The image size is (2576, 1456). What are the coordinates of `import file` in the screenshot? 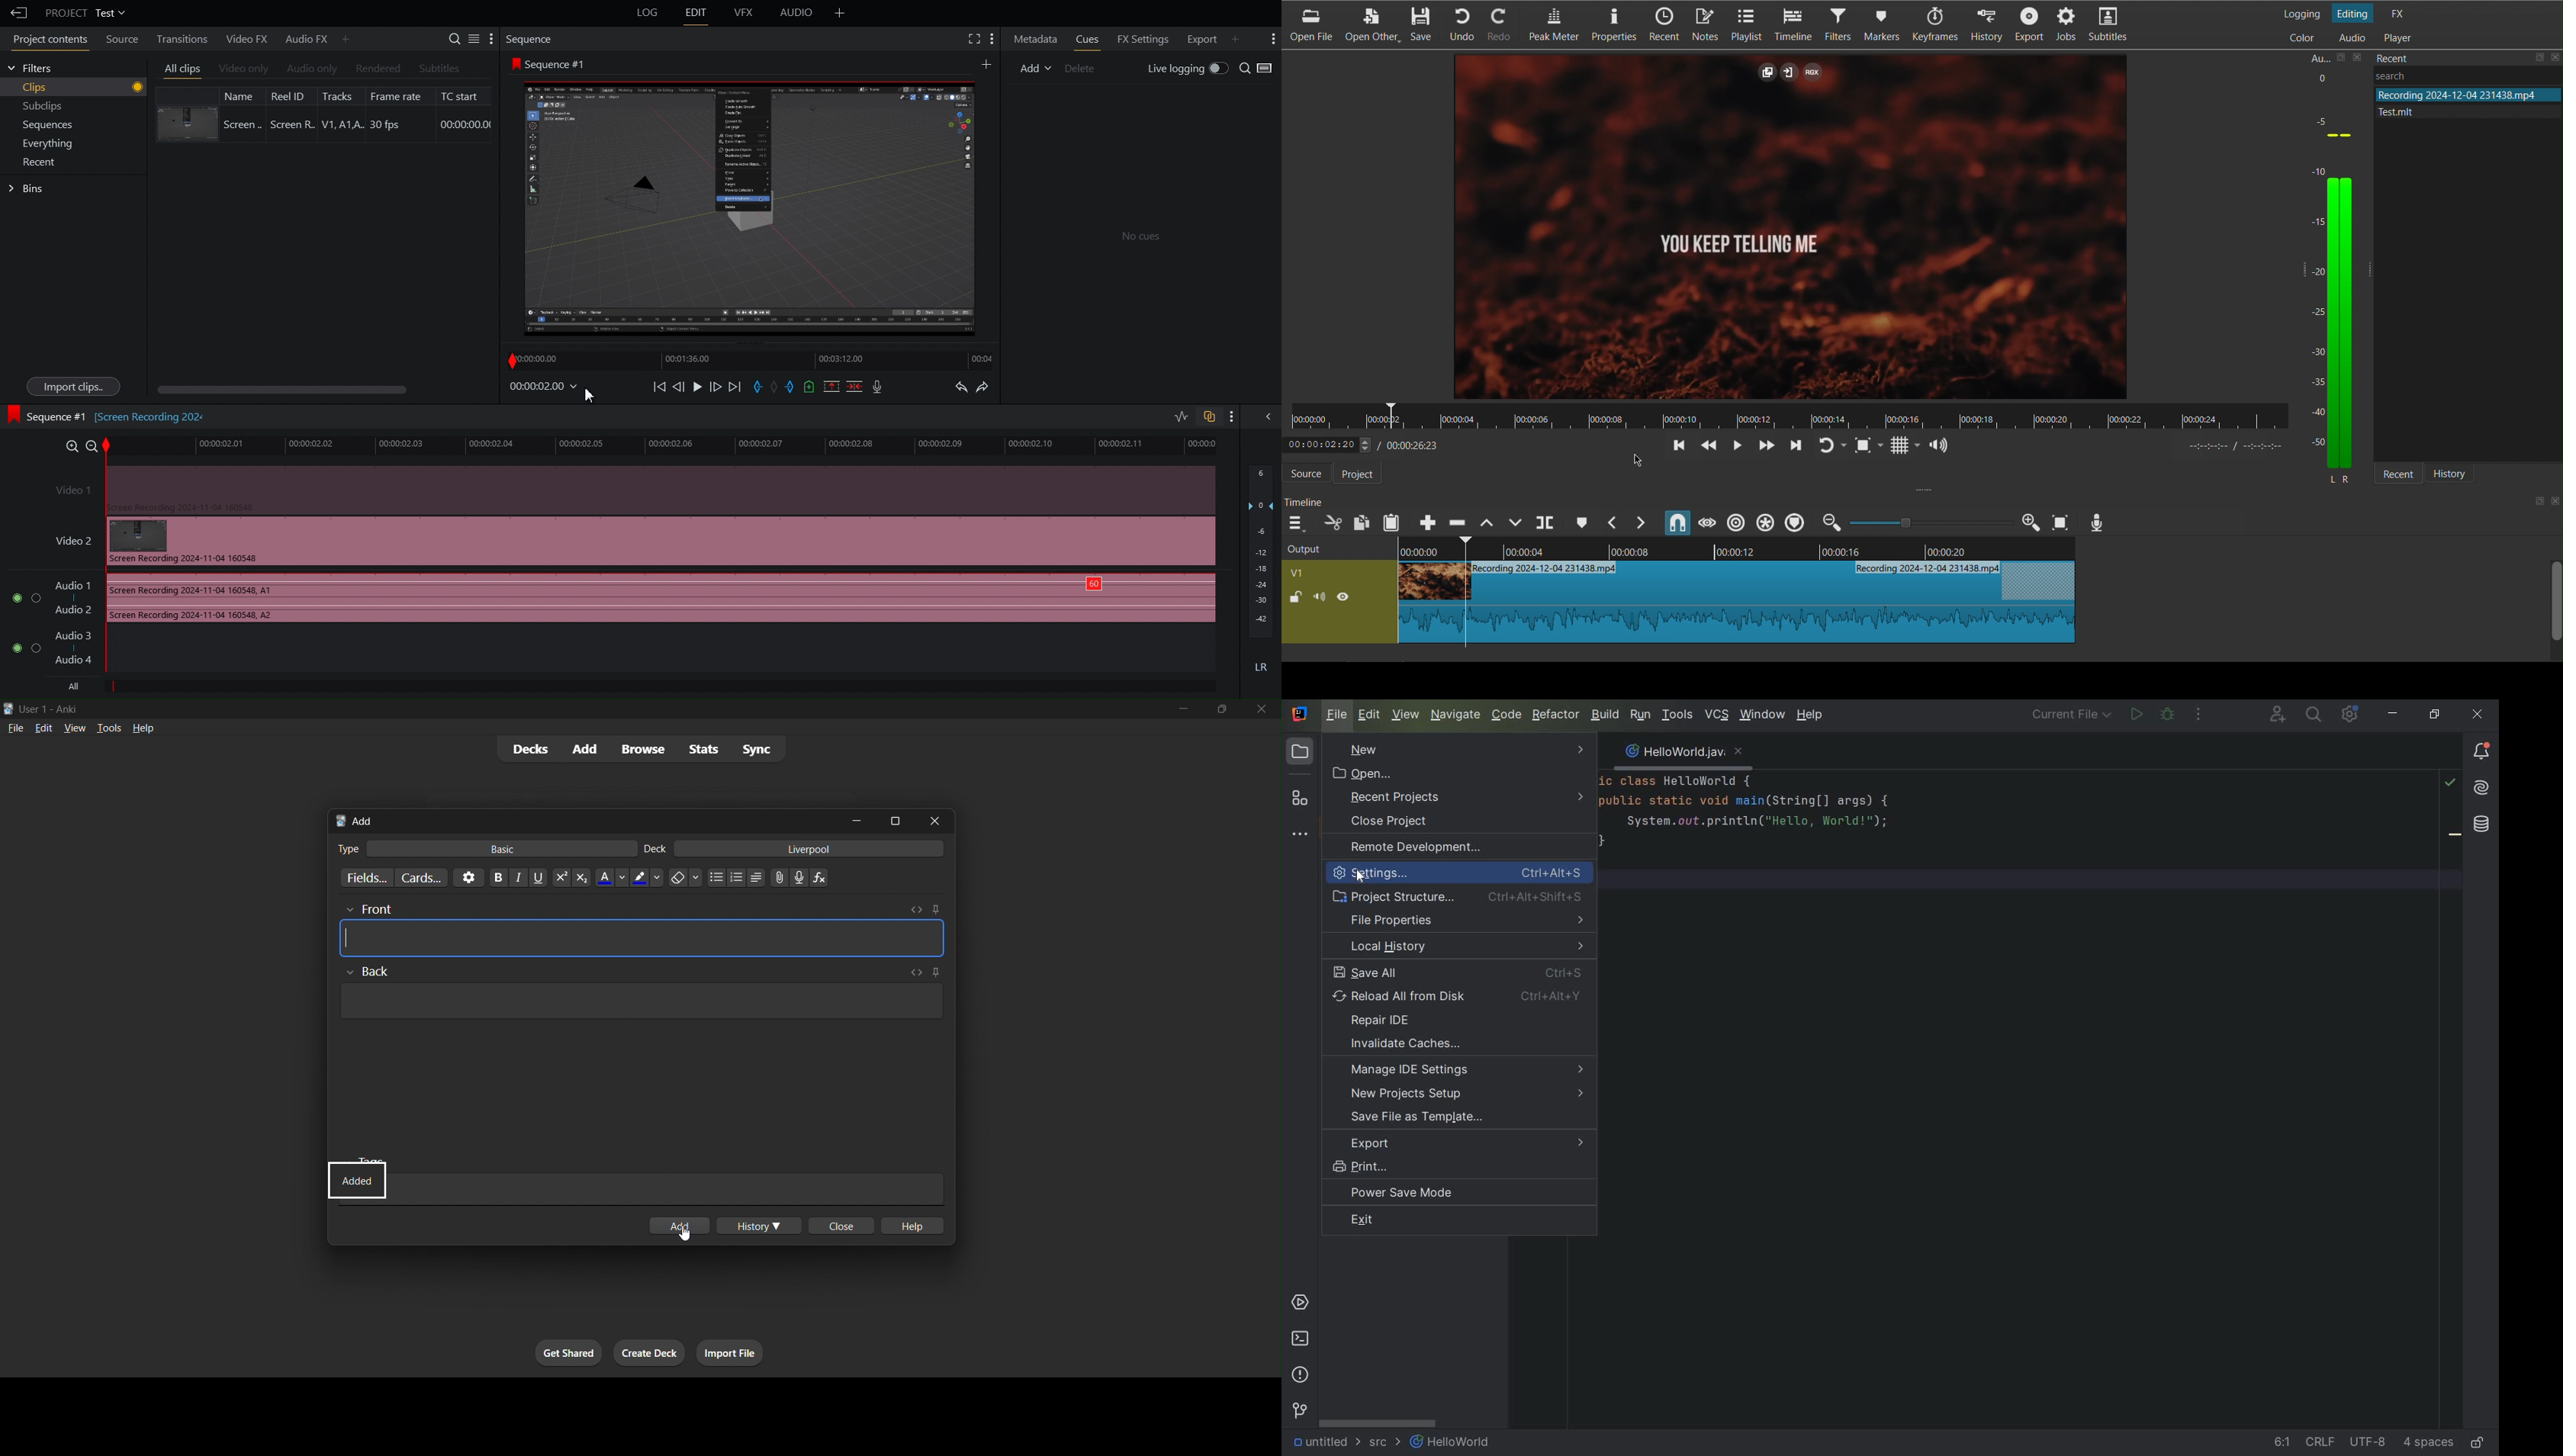 It's located at (728, 1351).